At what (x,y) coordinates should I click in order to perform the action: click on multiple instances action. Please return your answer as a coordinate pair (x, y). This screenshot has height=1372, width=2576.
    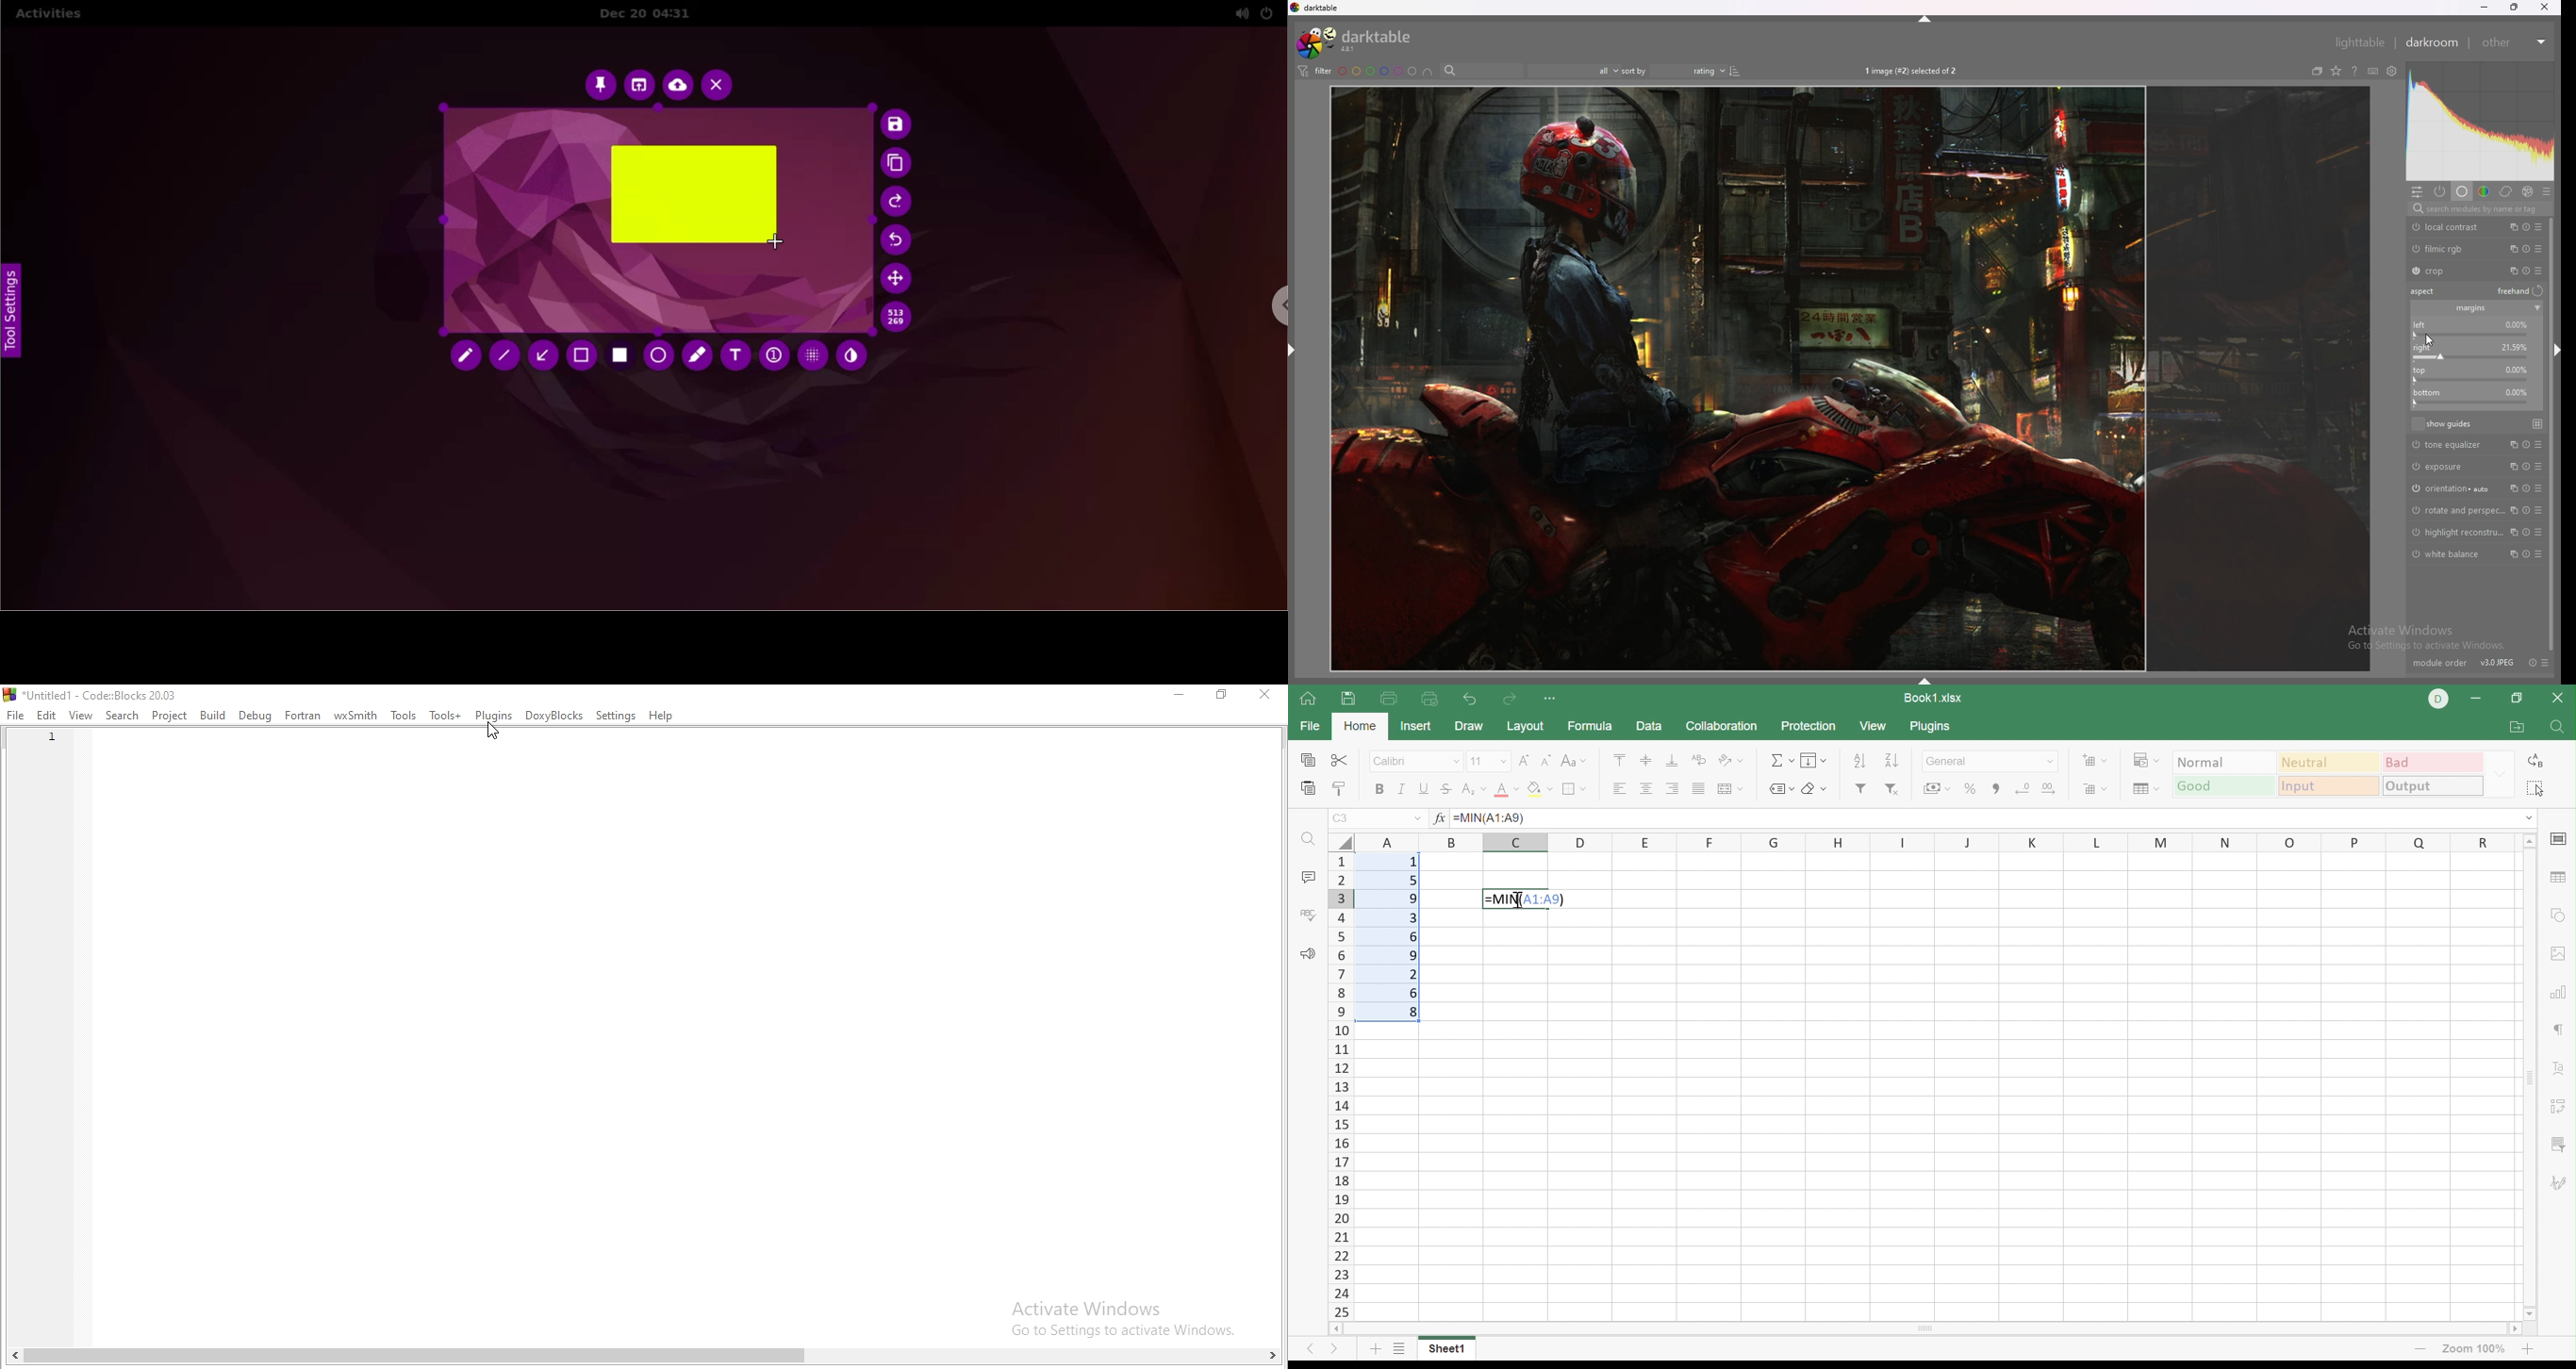
    Looking at the image, I should click on (2512, 488).